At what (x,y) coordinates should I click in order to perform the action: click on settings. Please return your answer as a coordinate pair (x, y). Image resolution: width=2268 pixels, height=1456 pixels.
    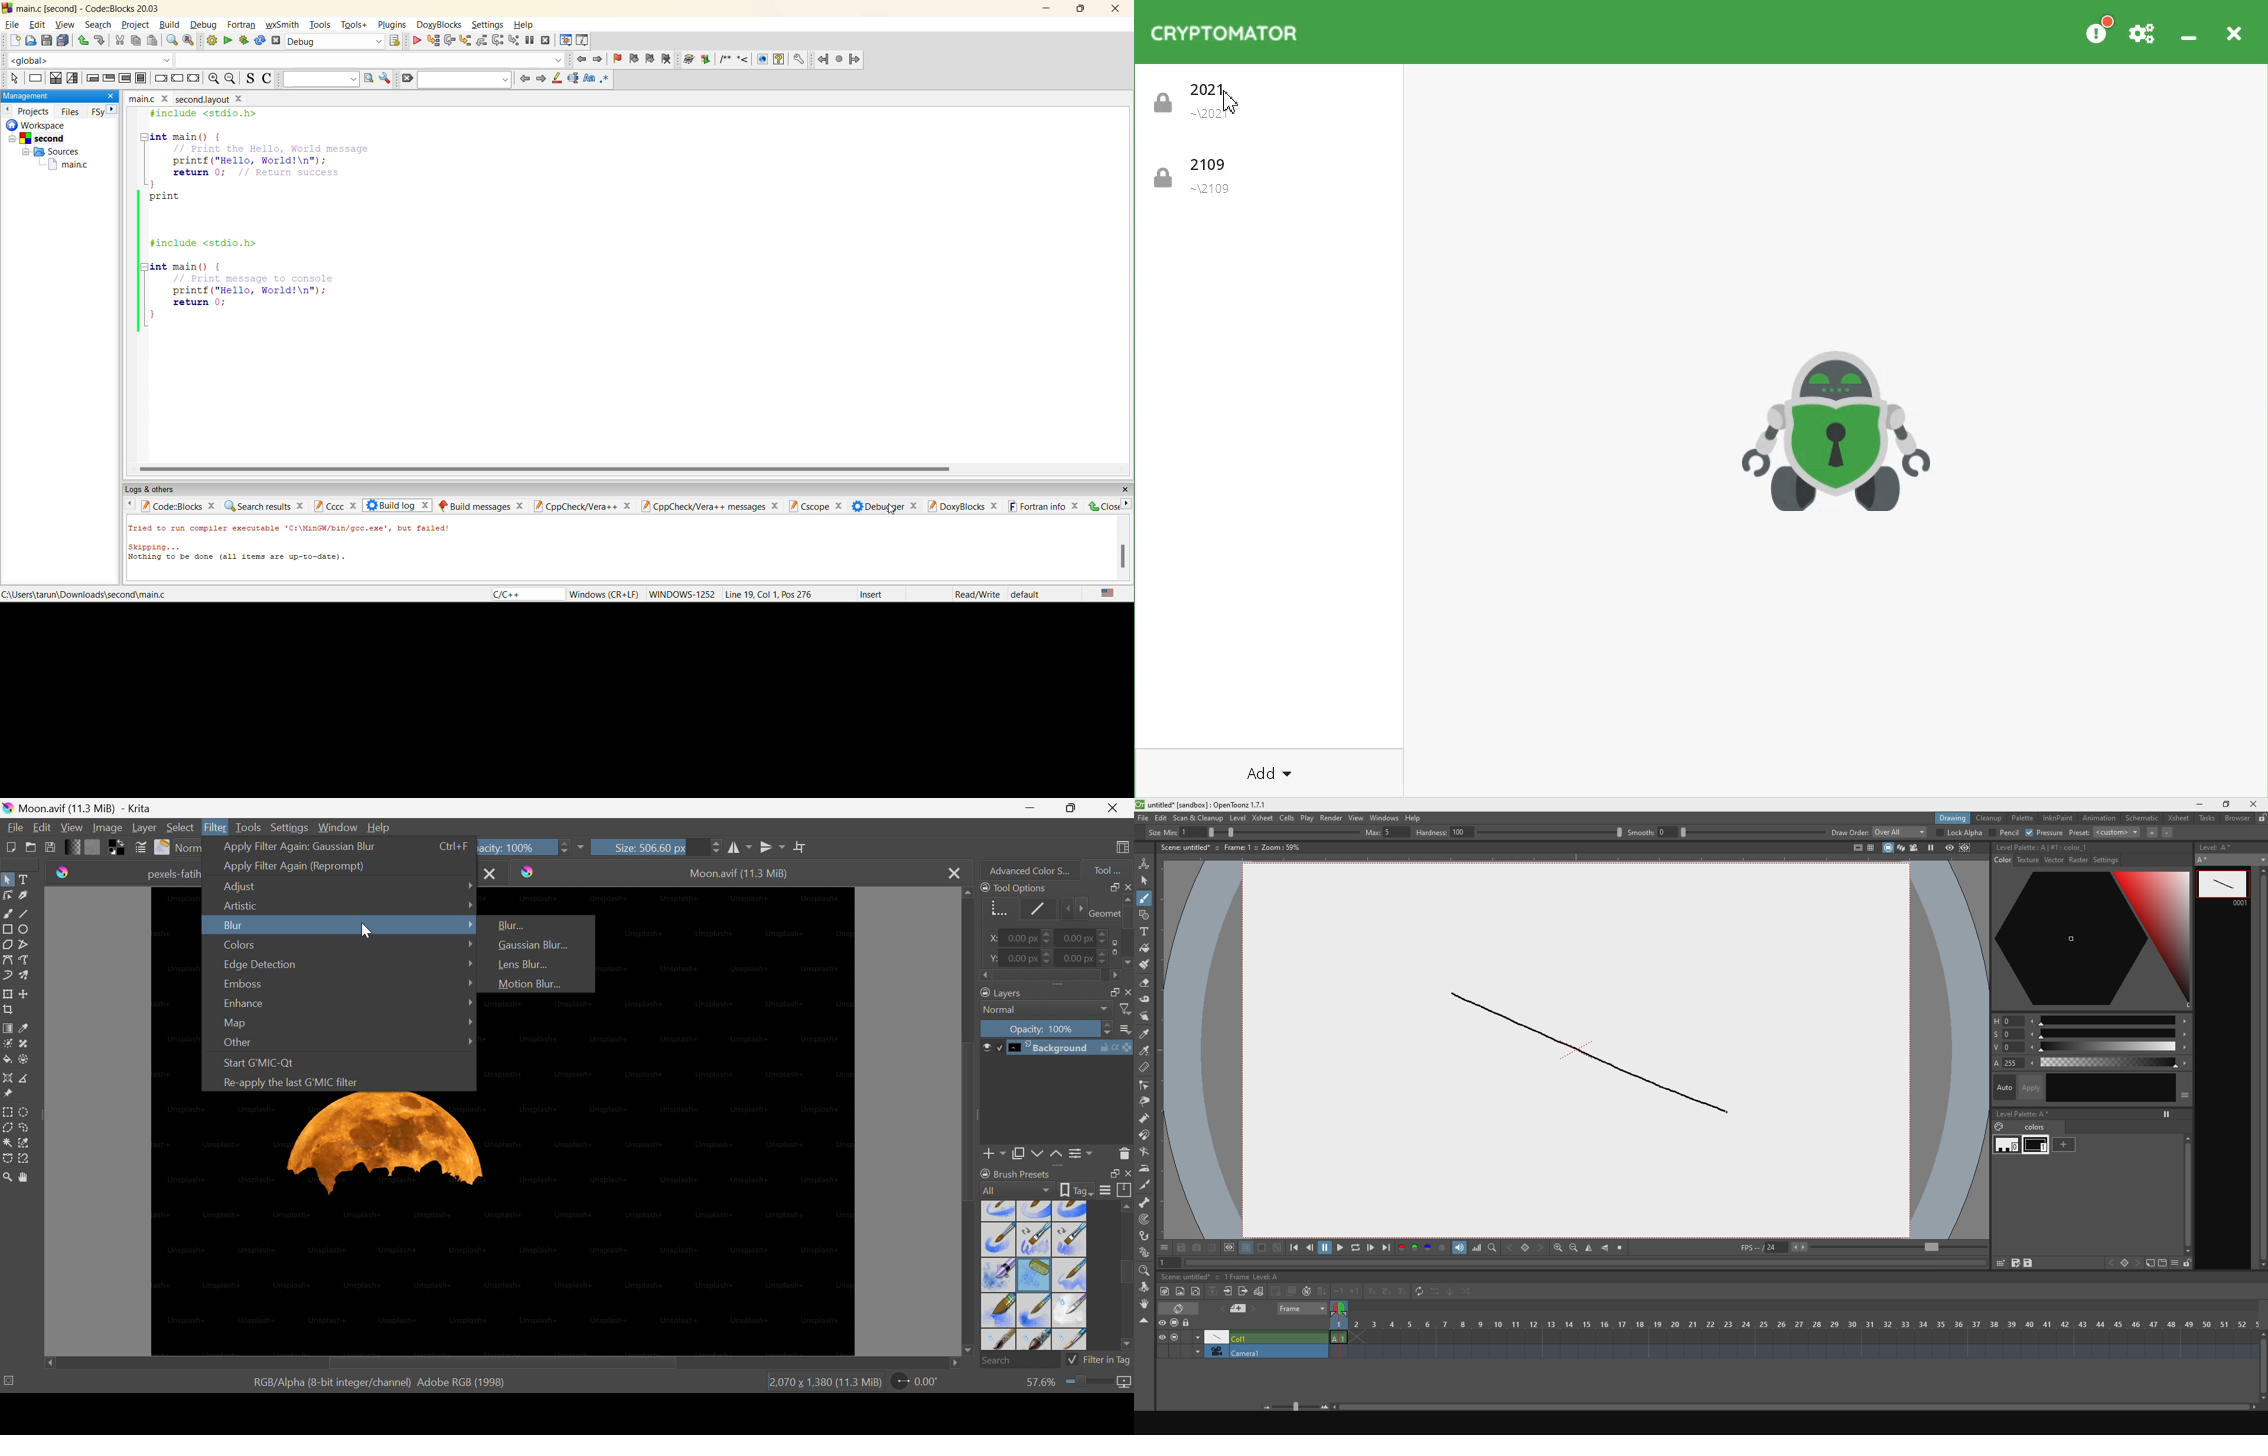
    Looking at the image, I should click on (487, 22).